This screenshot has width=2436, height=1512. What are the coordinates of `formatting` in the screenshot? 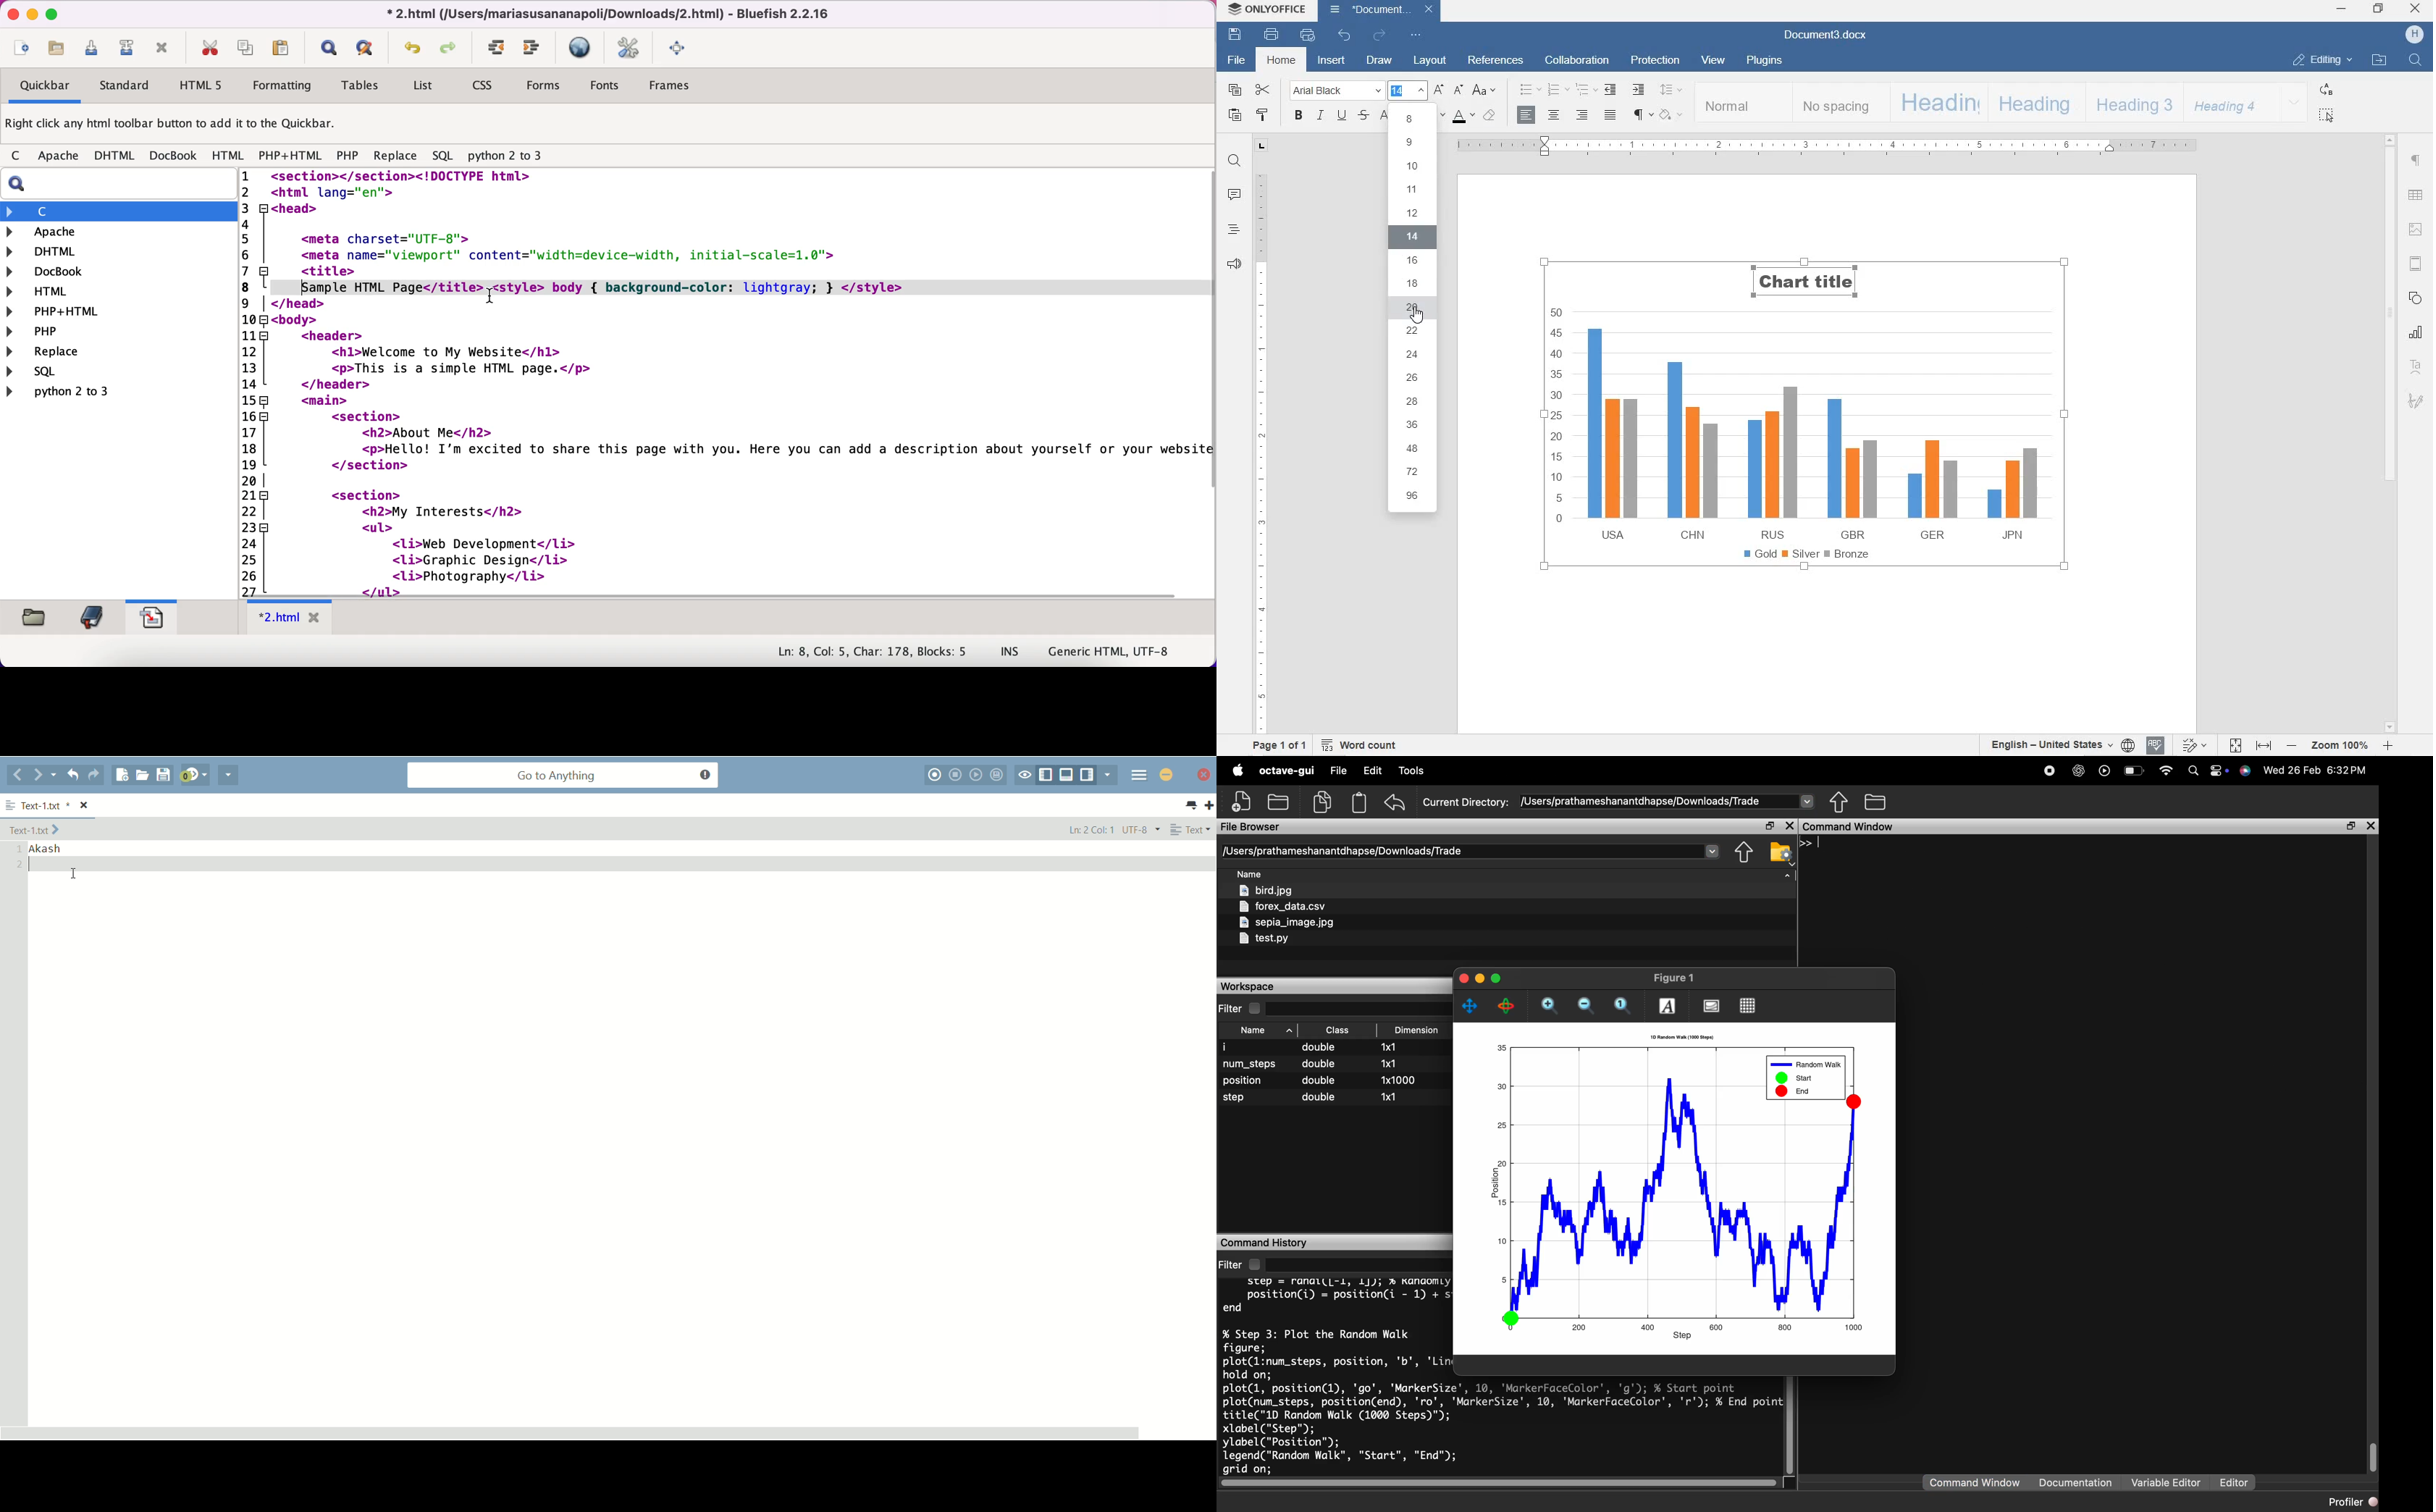 It's located at (283, 87).